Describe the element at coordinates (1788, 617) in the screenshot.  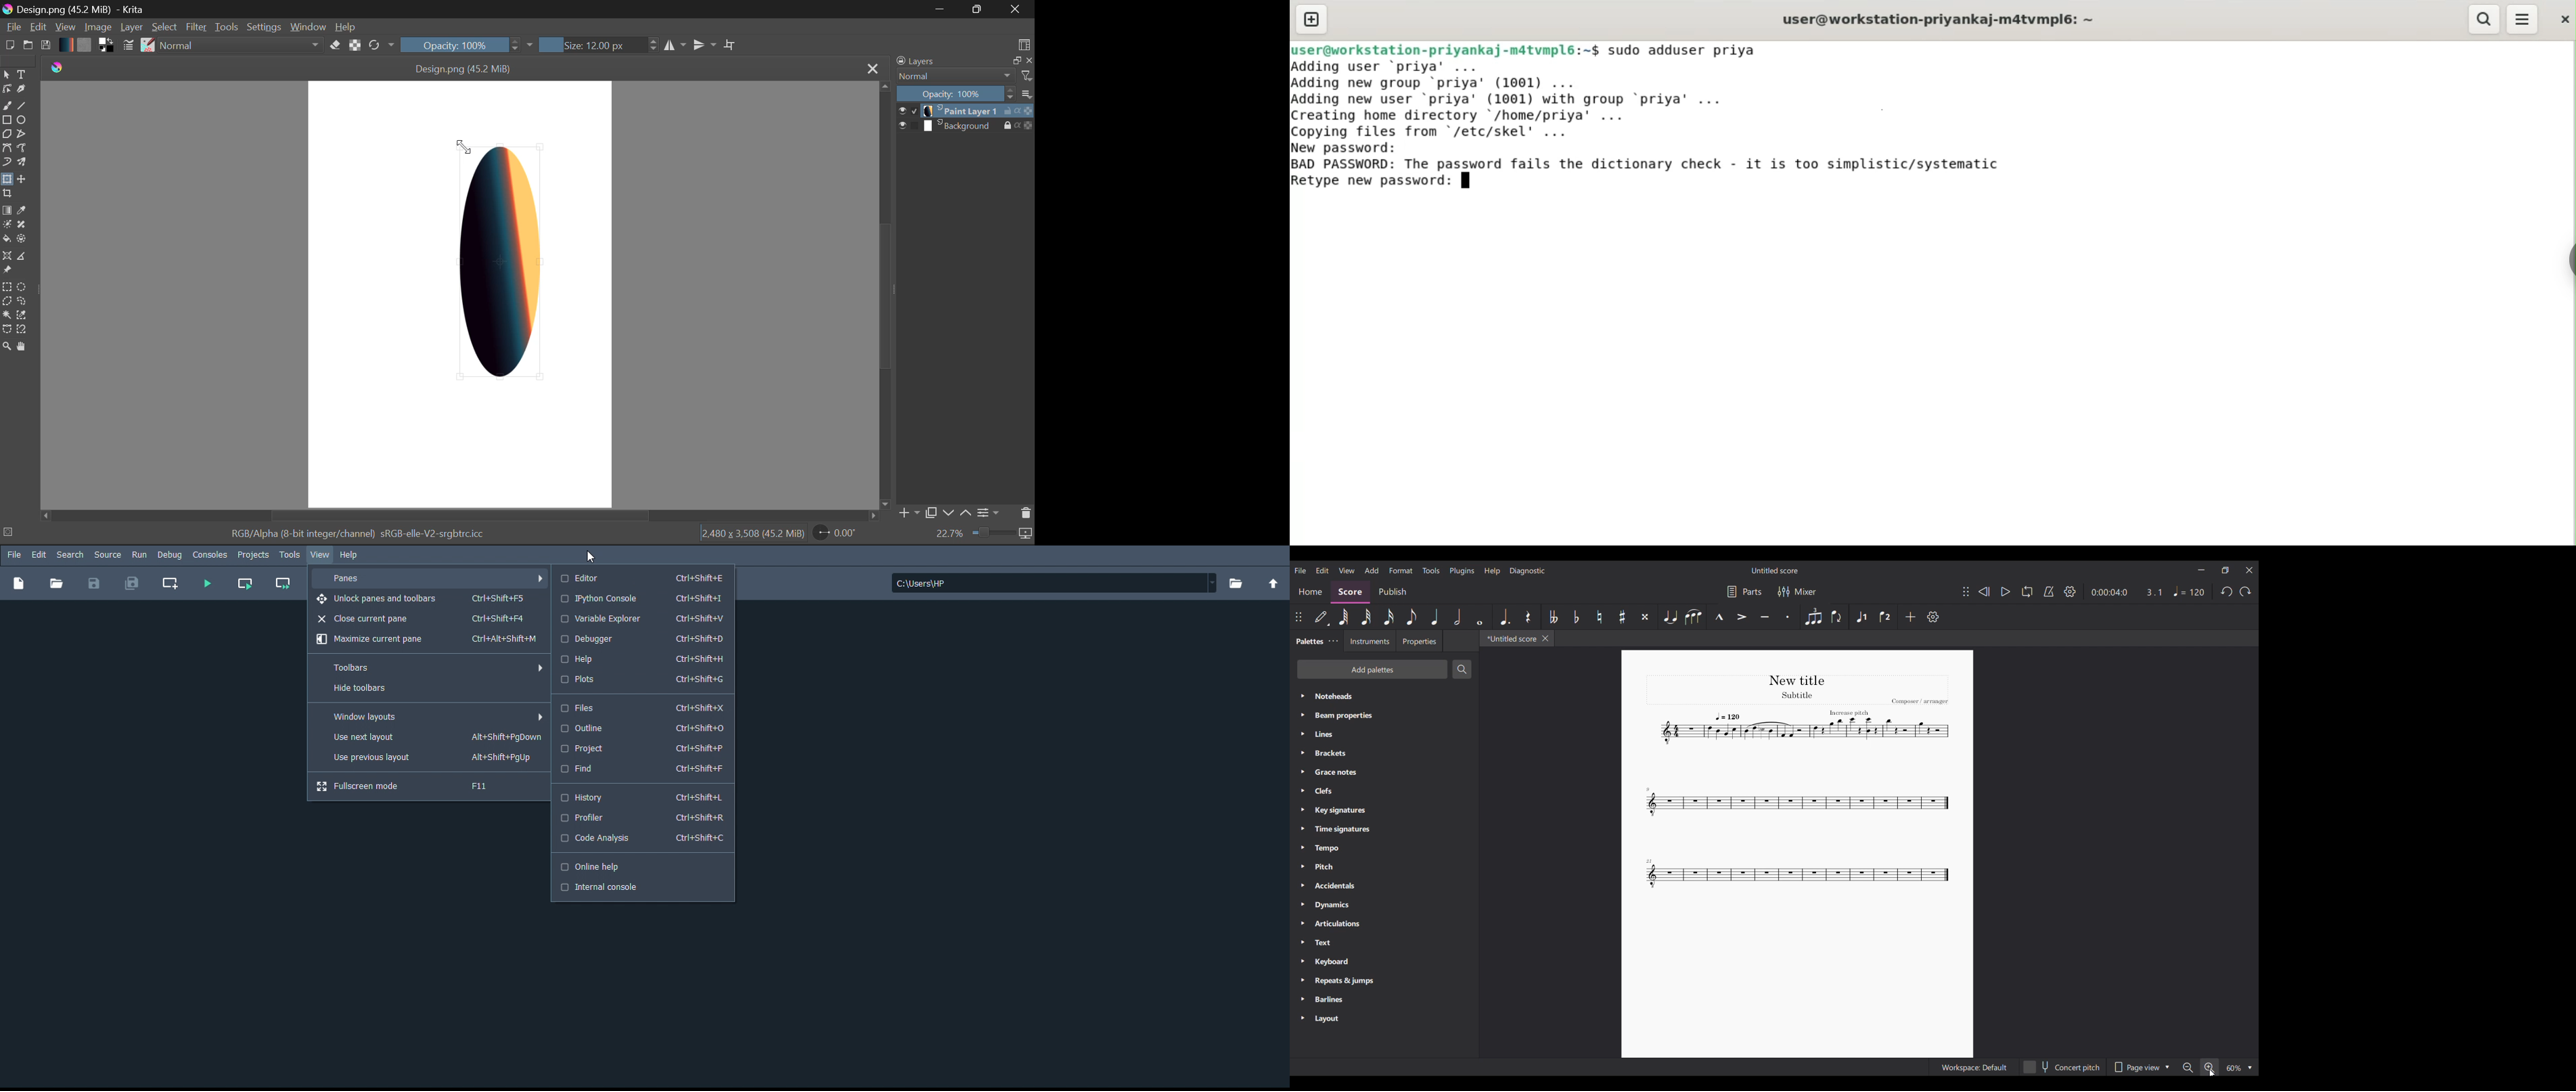
I see `Staccato` at that location.